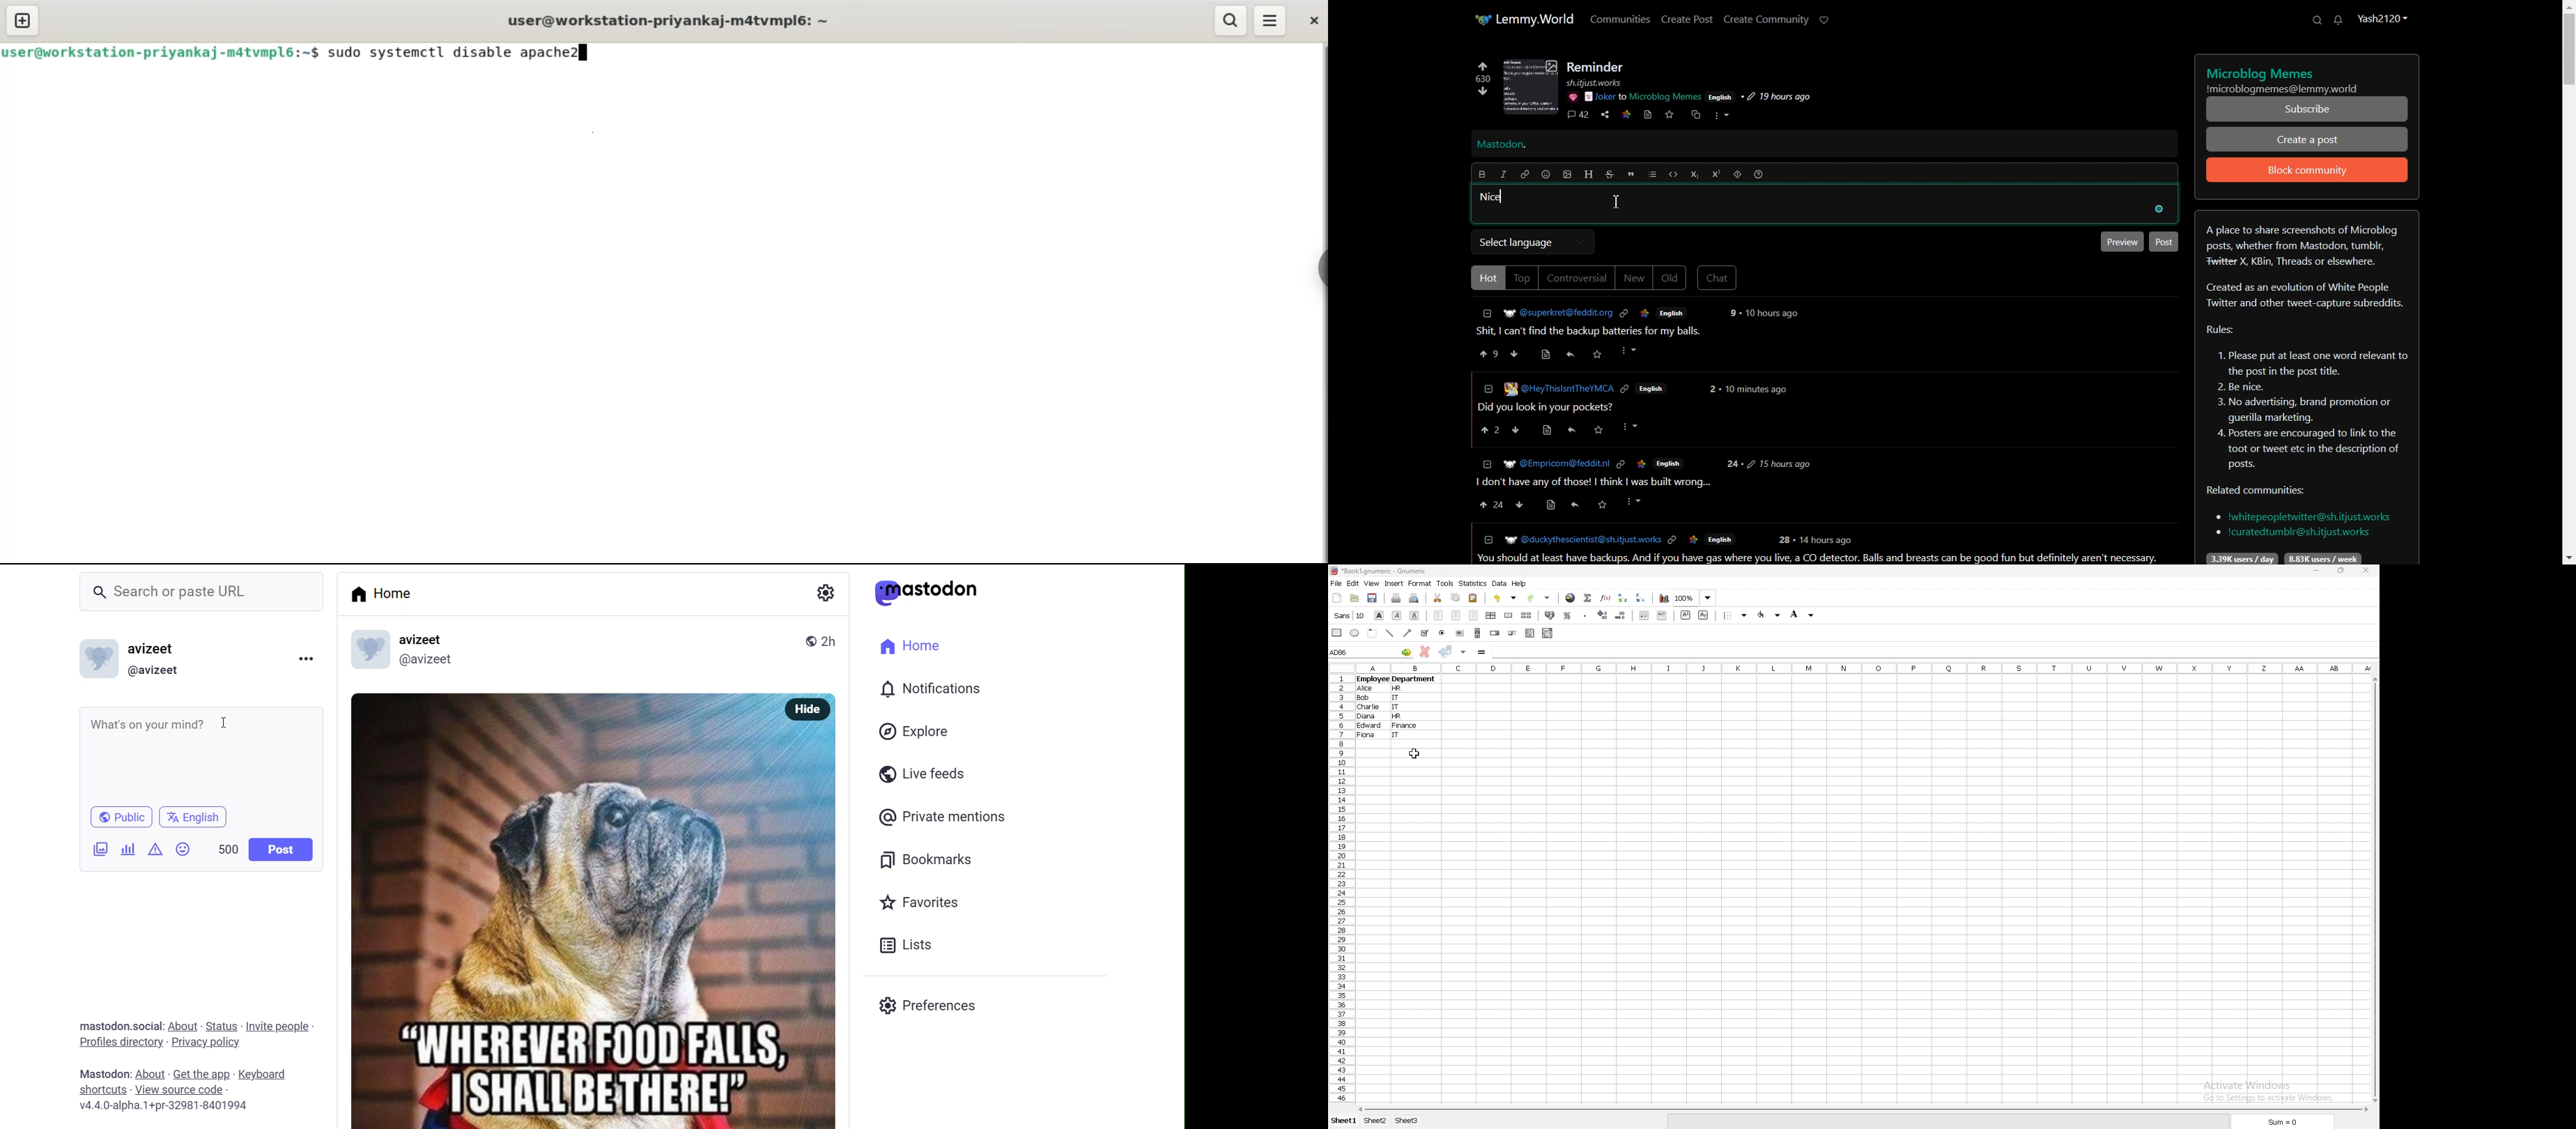 The height and width of the screenshot is (1148, 2576). I want to click on private mention, so click(949, 818).